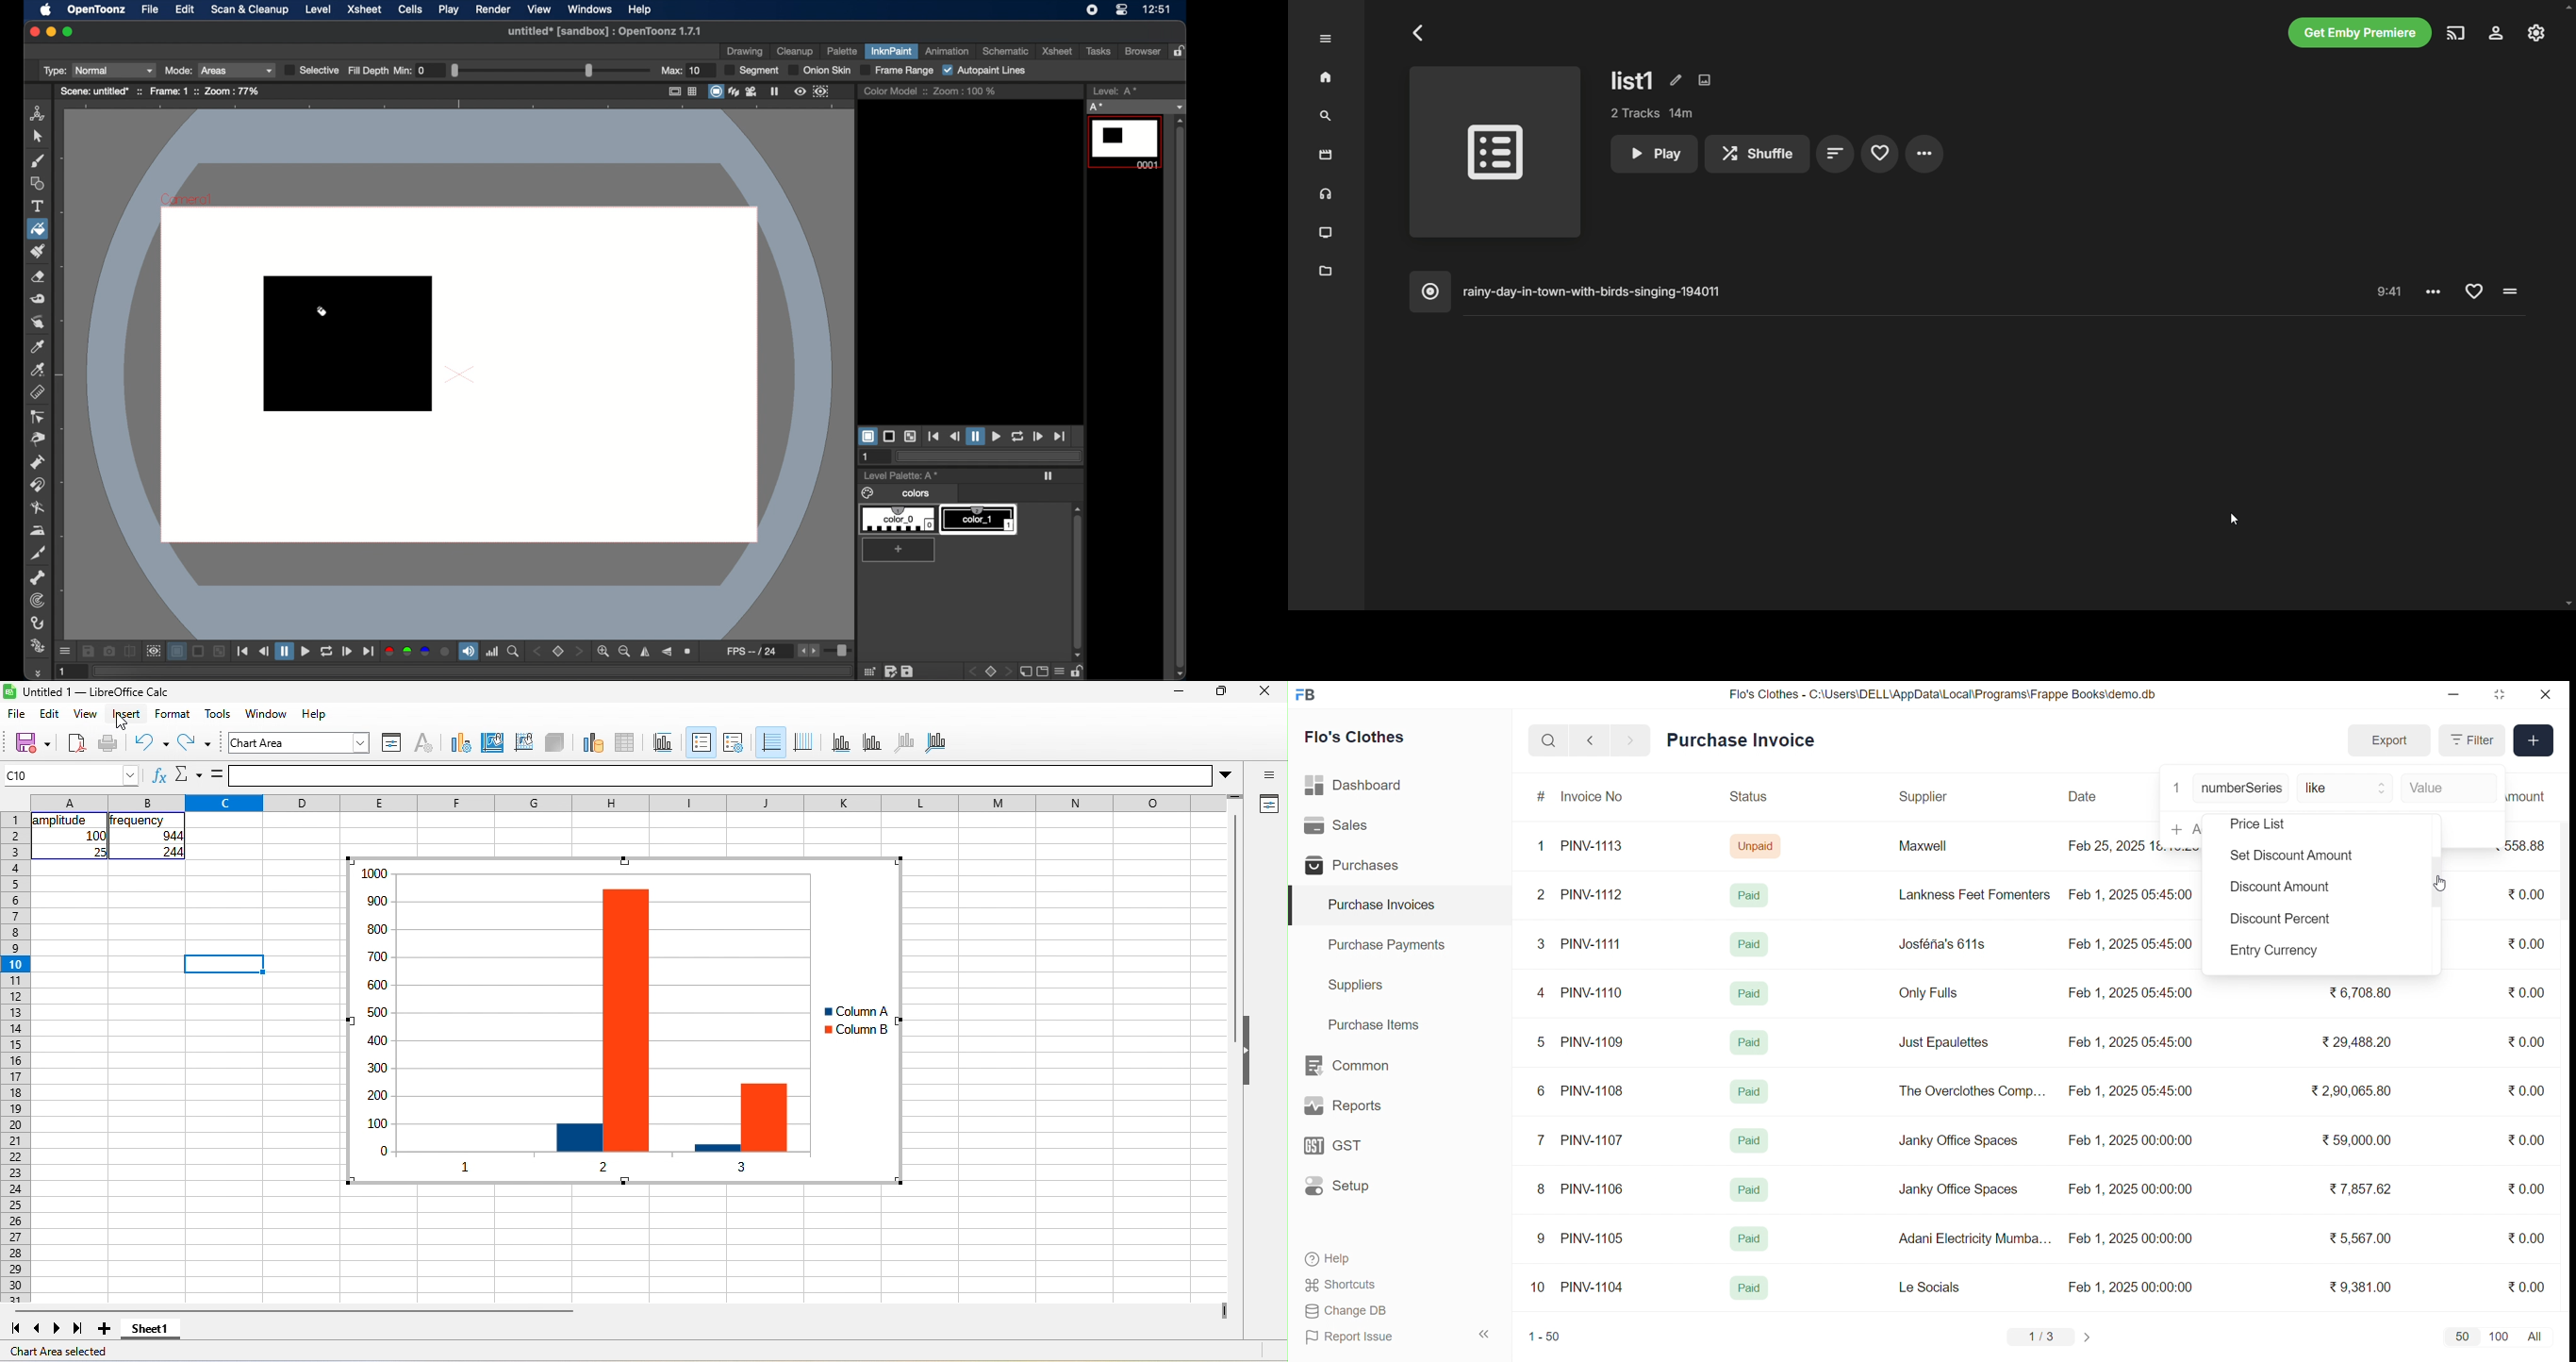  I want to click on Adani Electricity Mumba..., so click(1976, 1239).